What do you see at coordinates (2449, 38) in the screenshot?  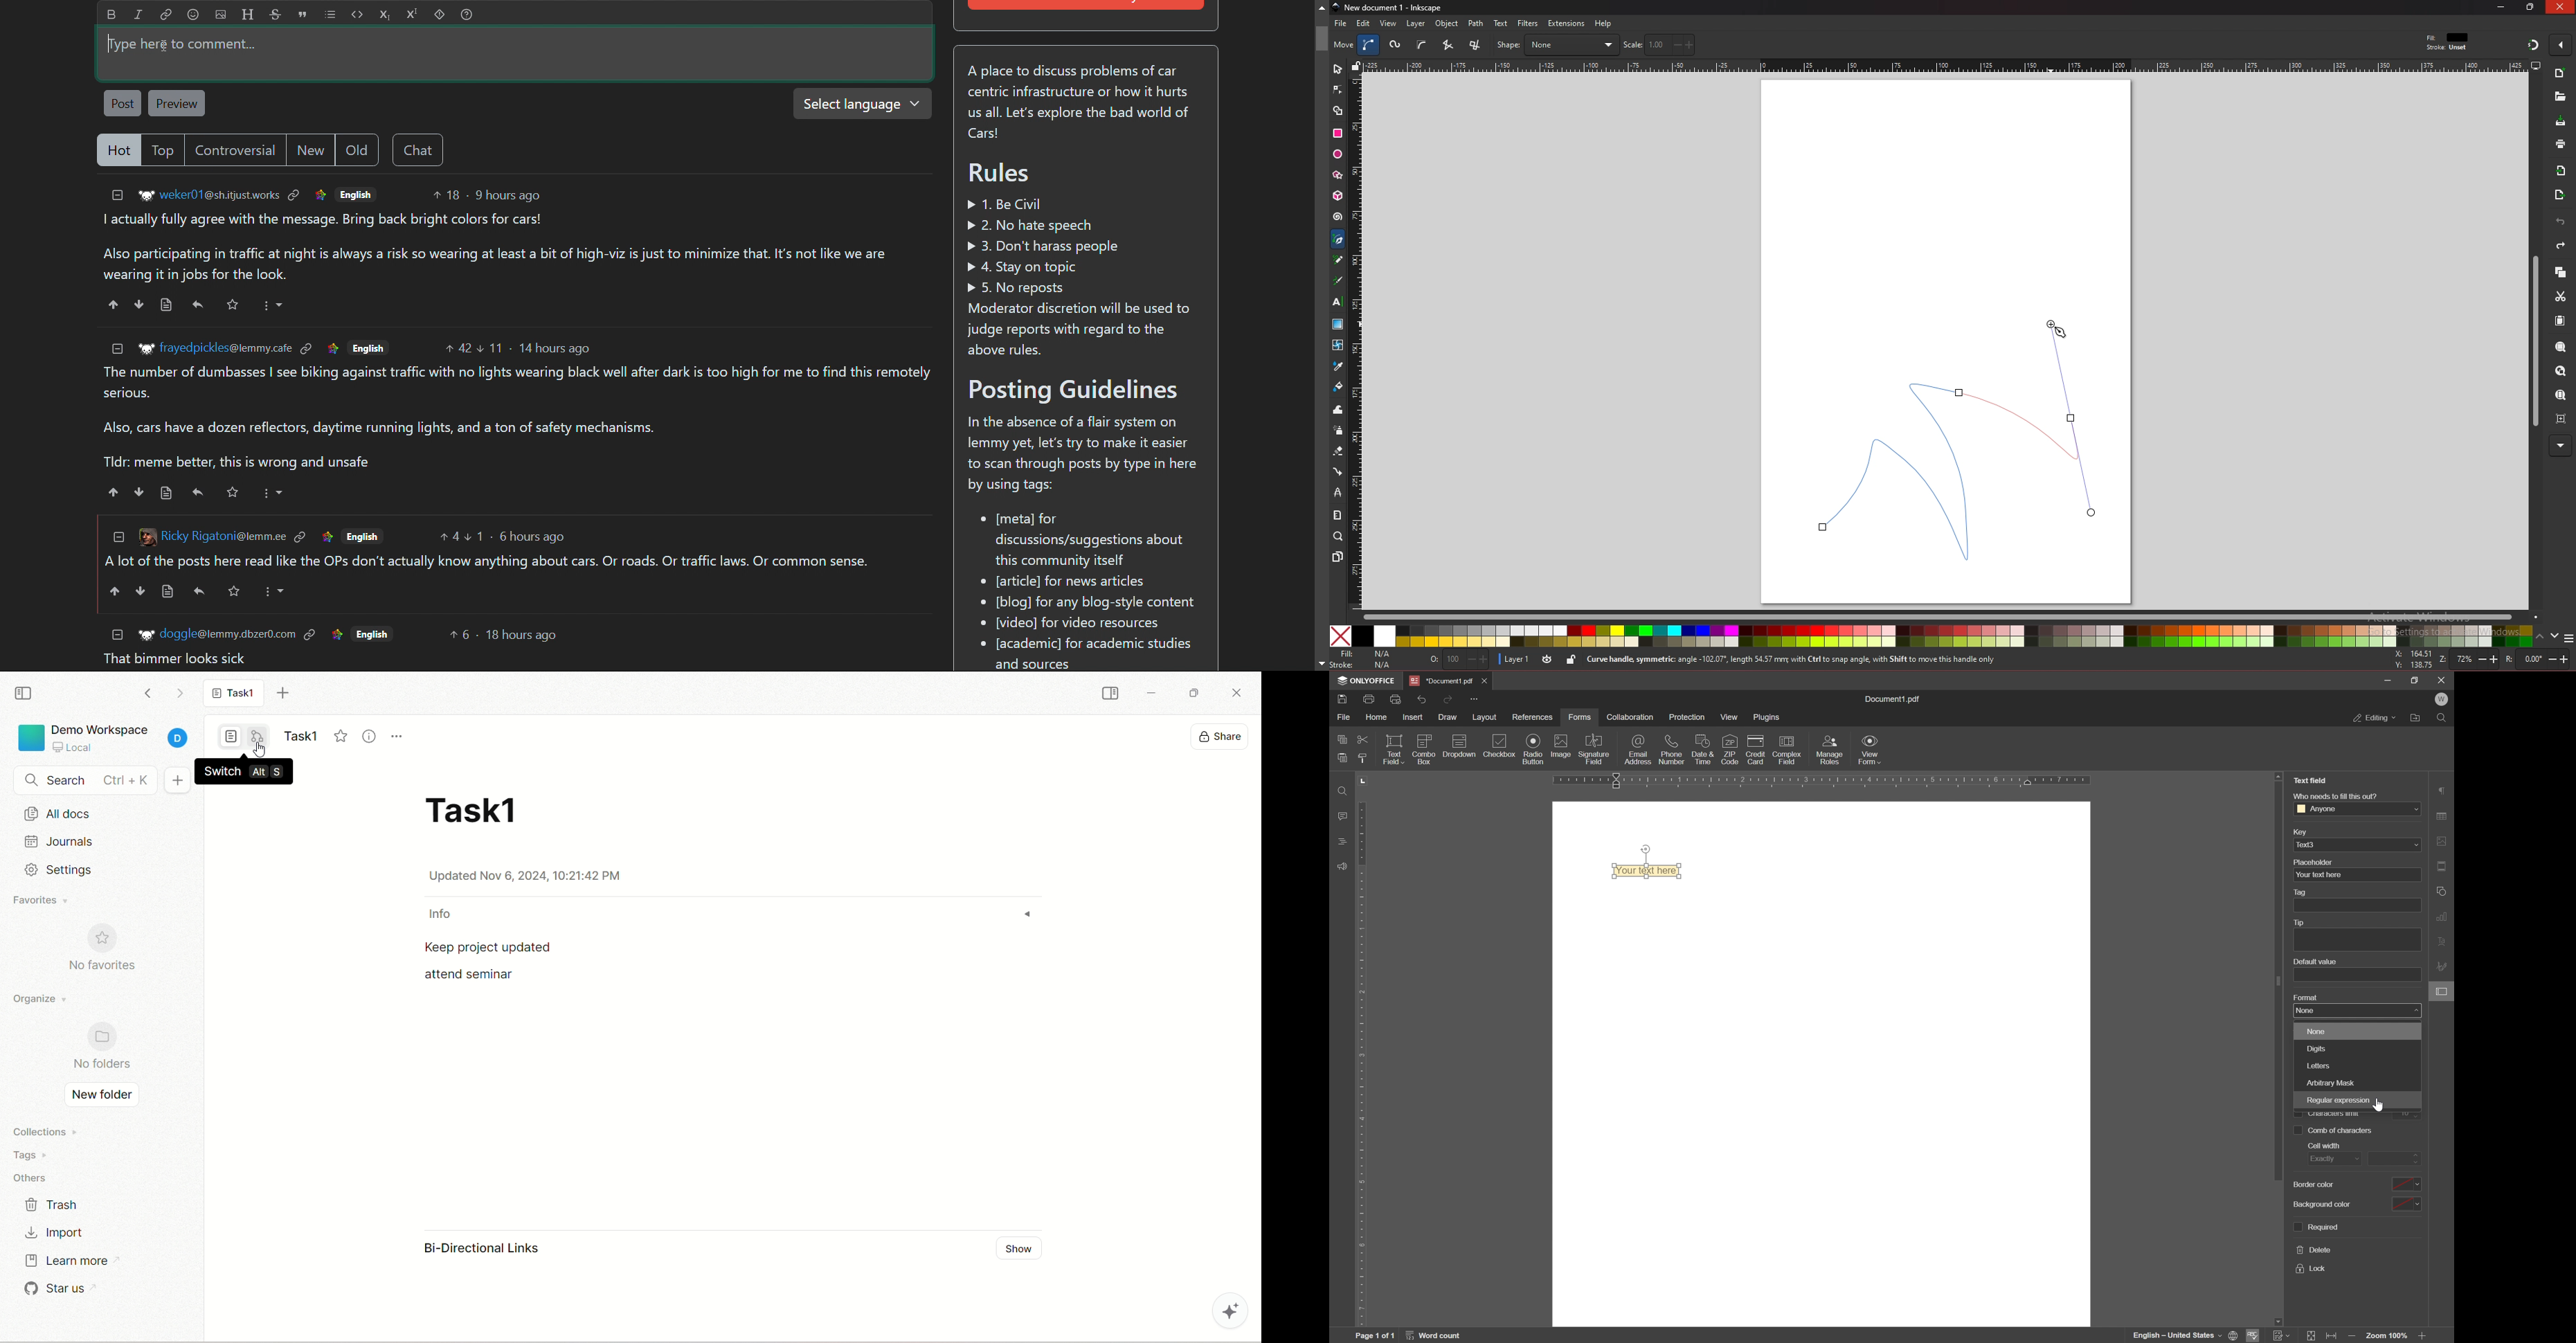 I see `fit` at bounding box center [2449, 38].